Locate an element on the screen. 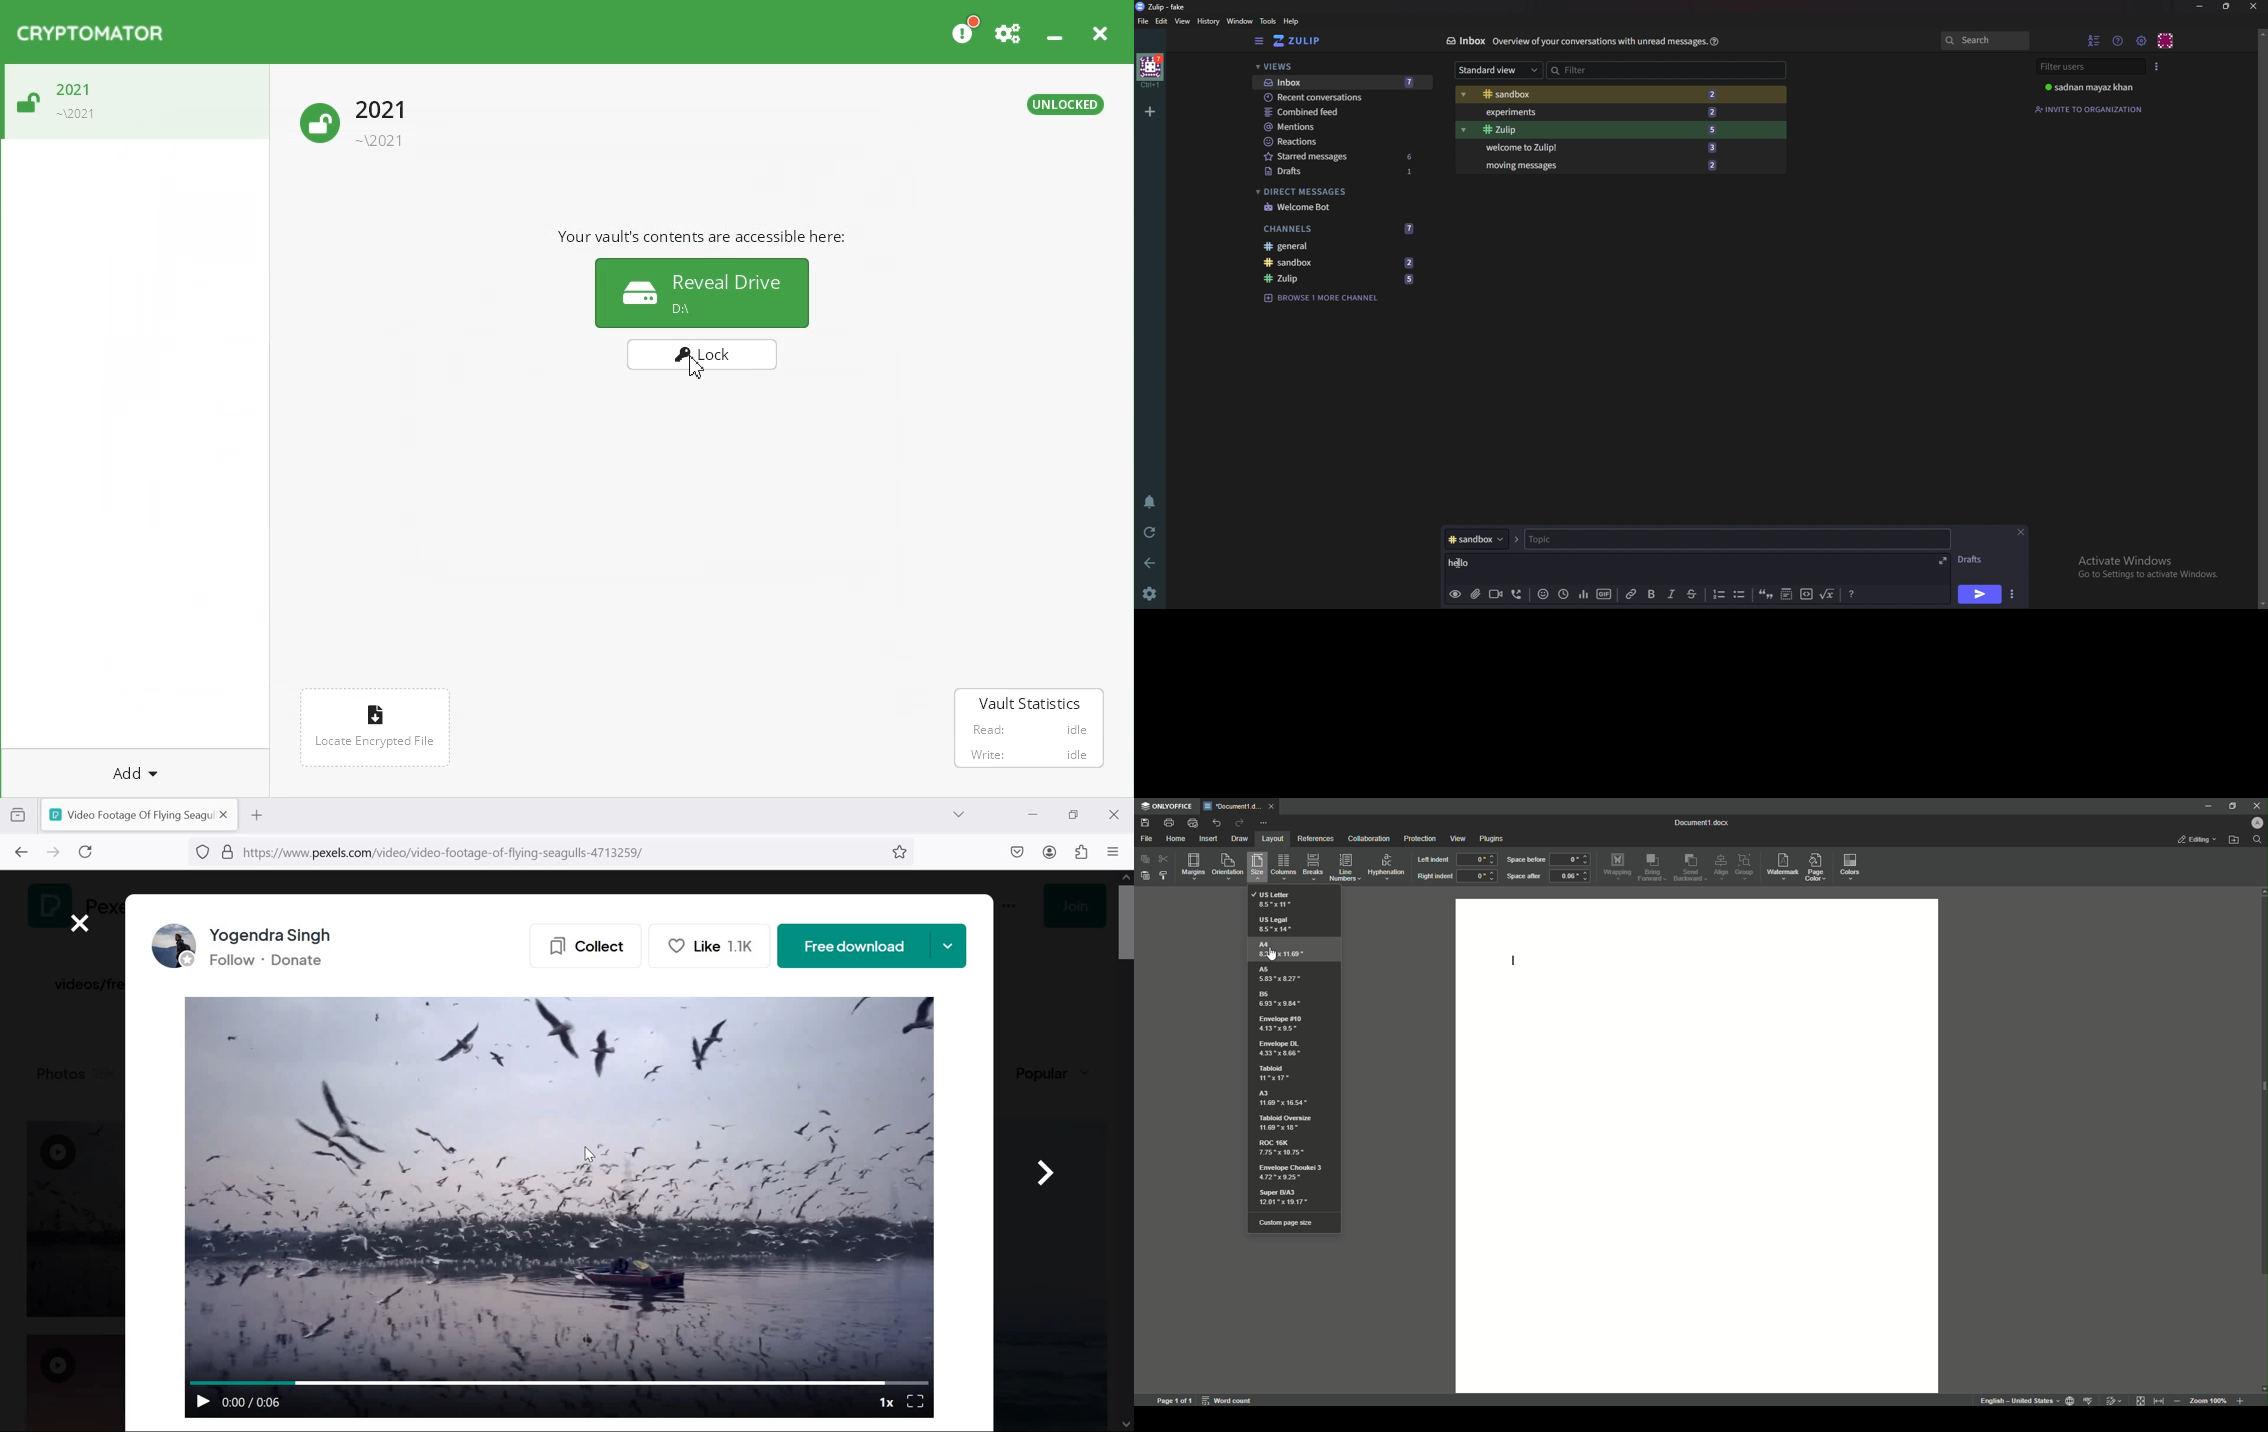 The width and height of the screenshot is (2268, 1456). Redo is located at coordinates (1237, 822).